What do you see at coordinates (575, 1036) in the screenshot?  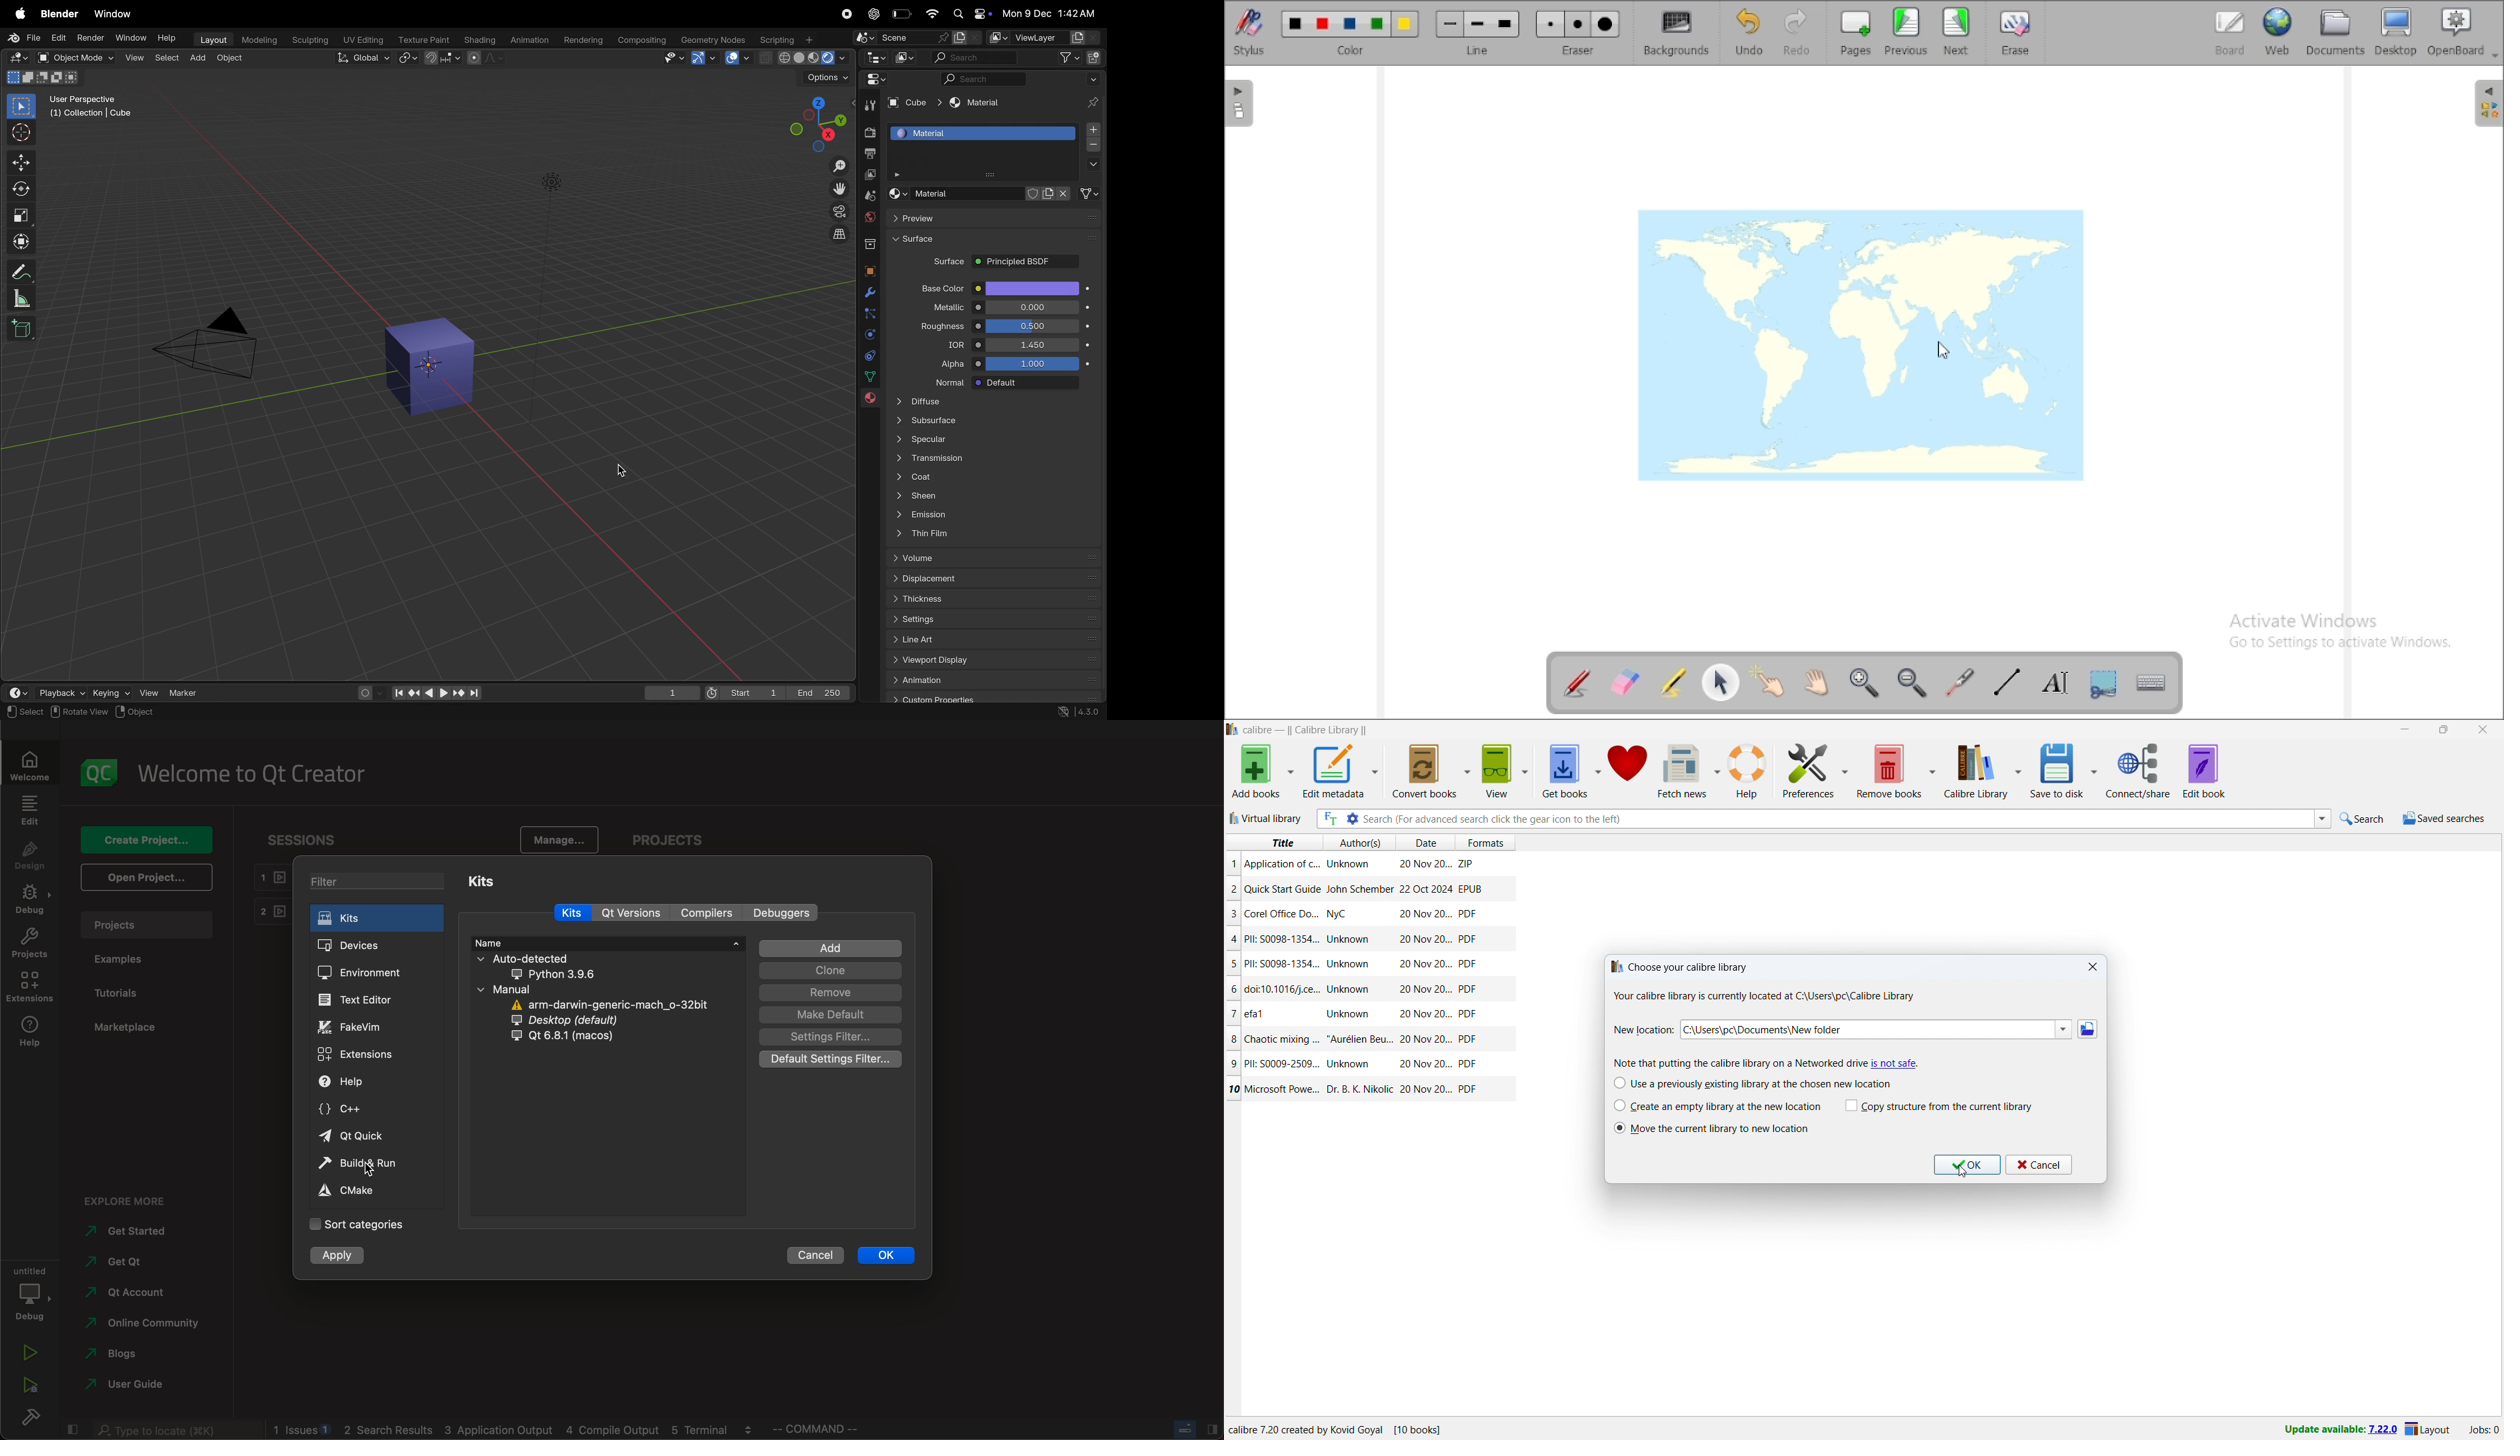 I see `qt` at bounding box center [575, 1036].